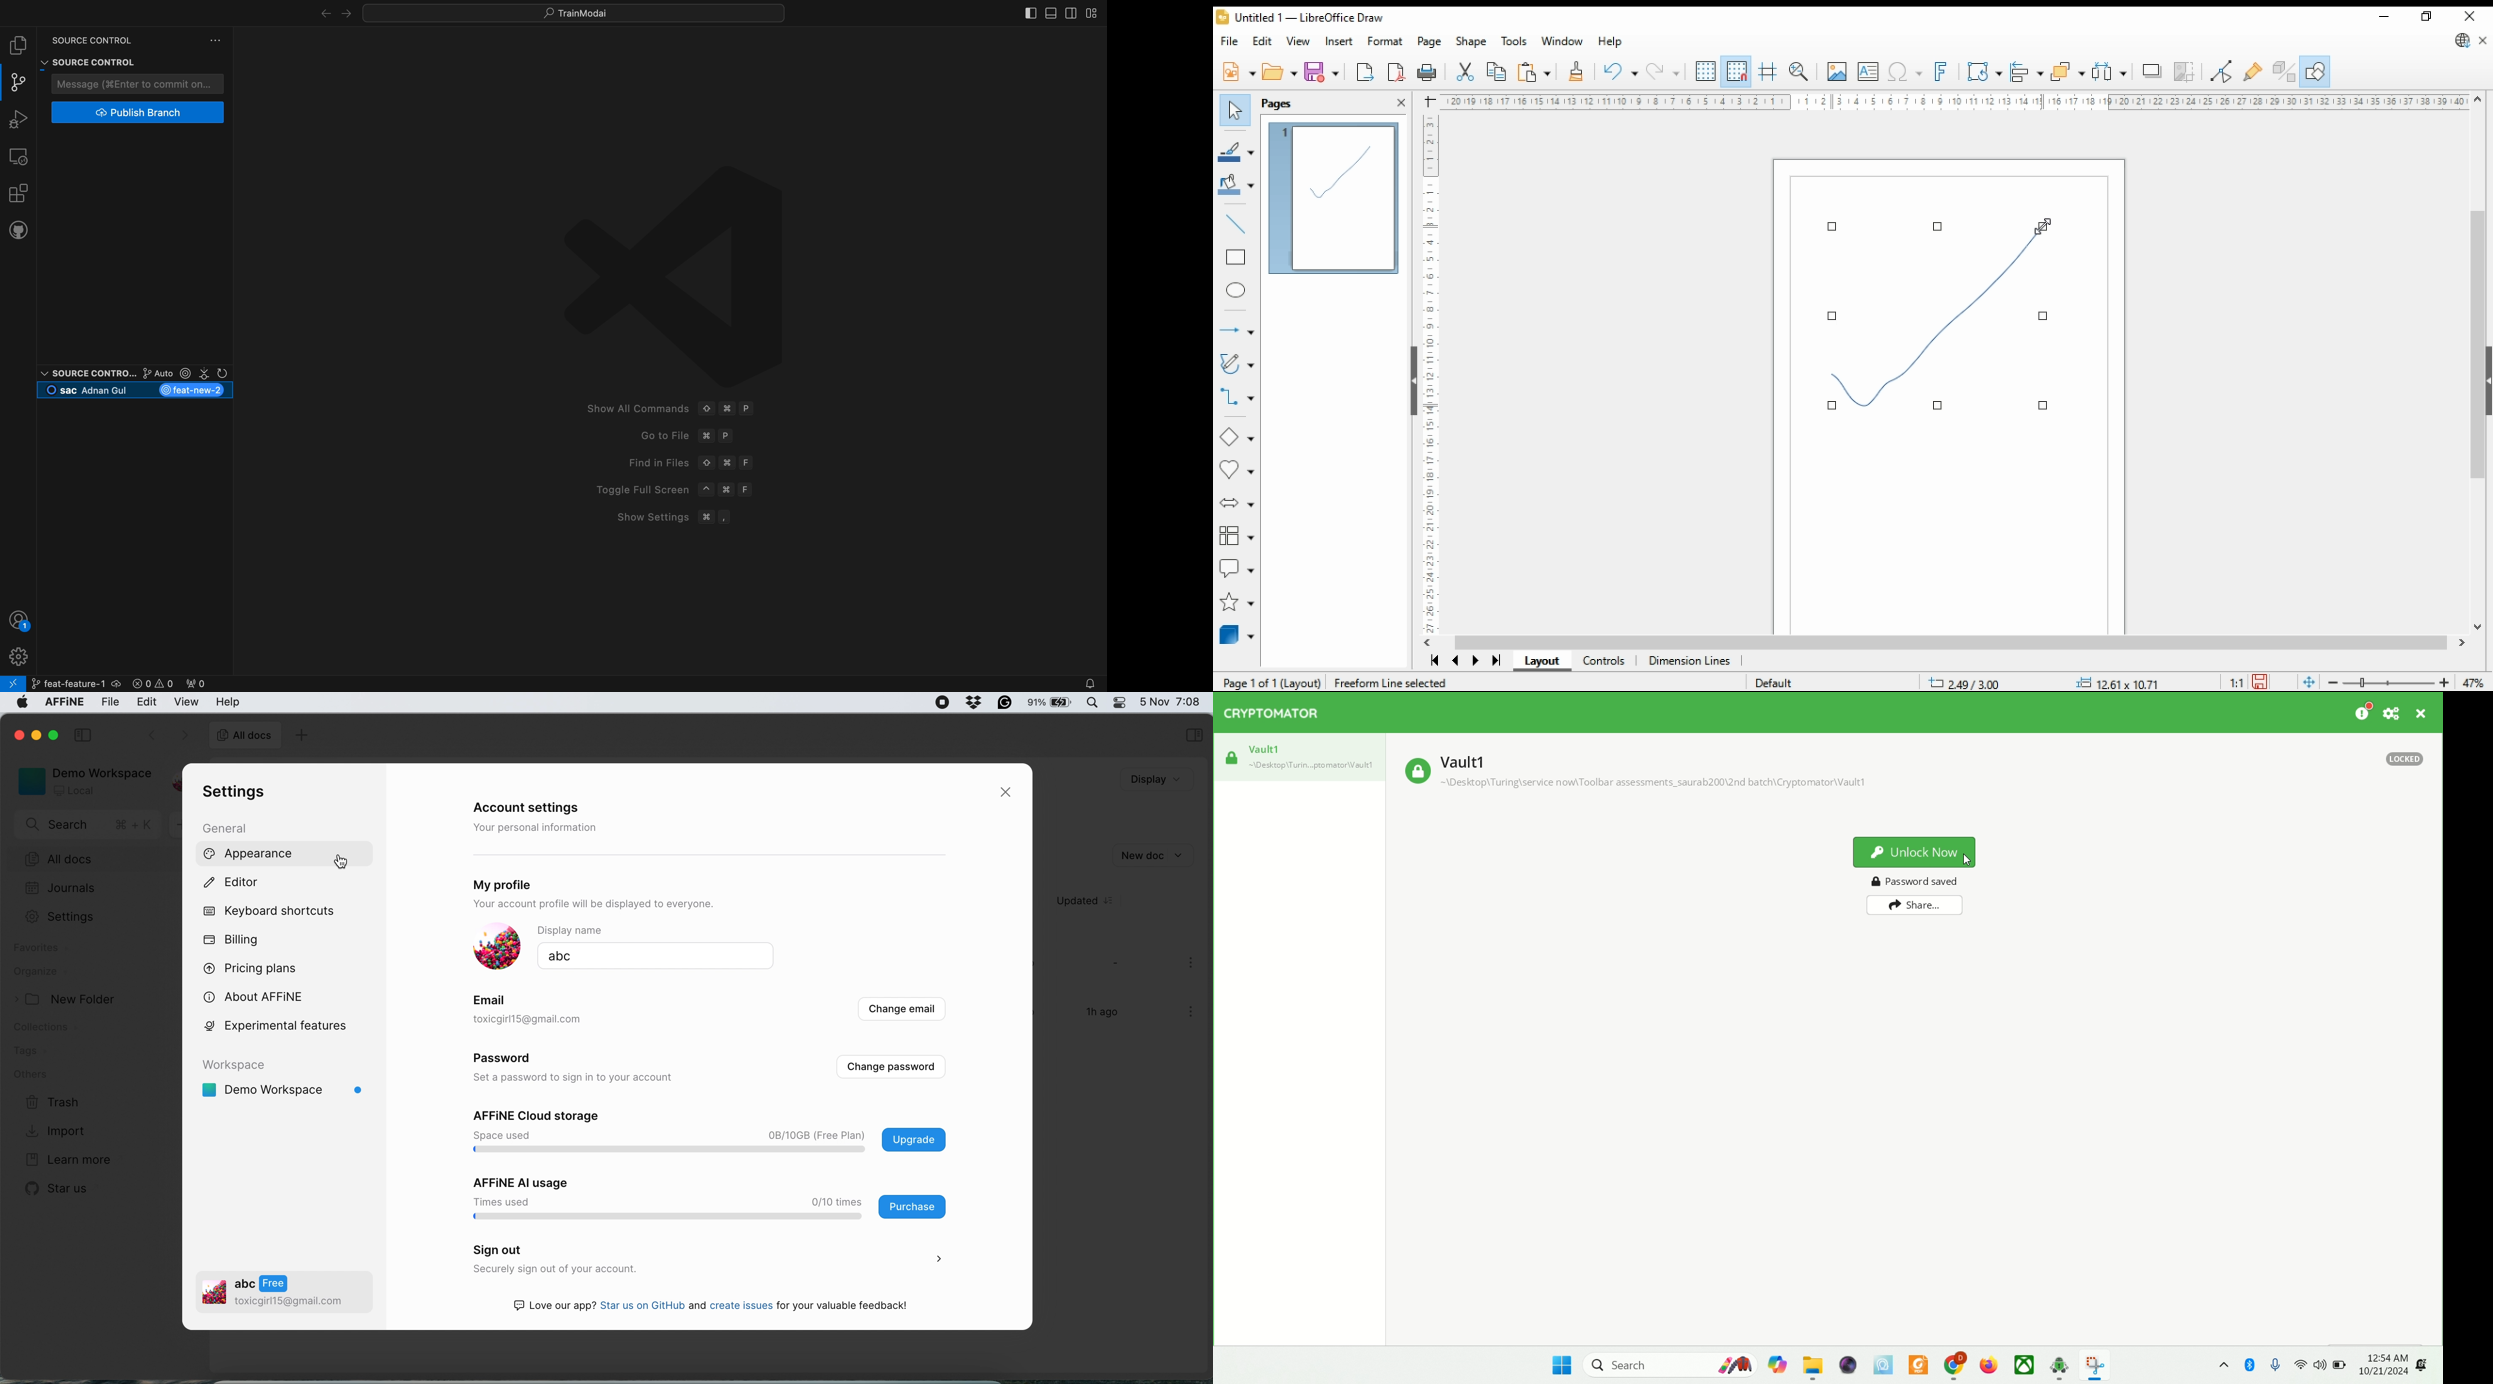 This screenshot has height=1400, width=2520. What do you see at coordinates (66, 1158) in the screenshot?
I see `learn more` at bounding box center [66, 1158].